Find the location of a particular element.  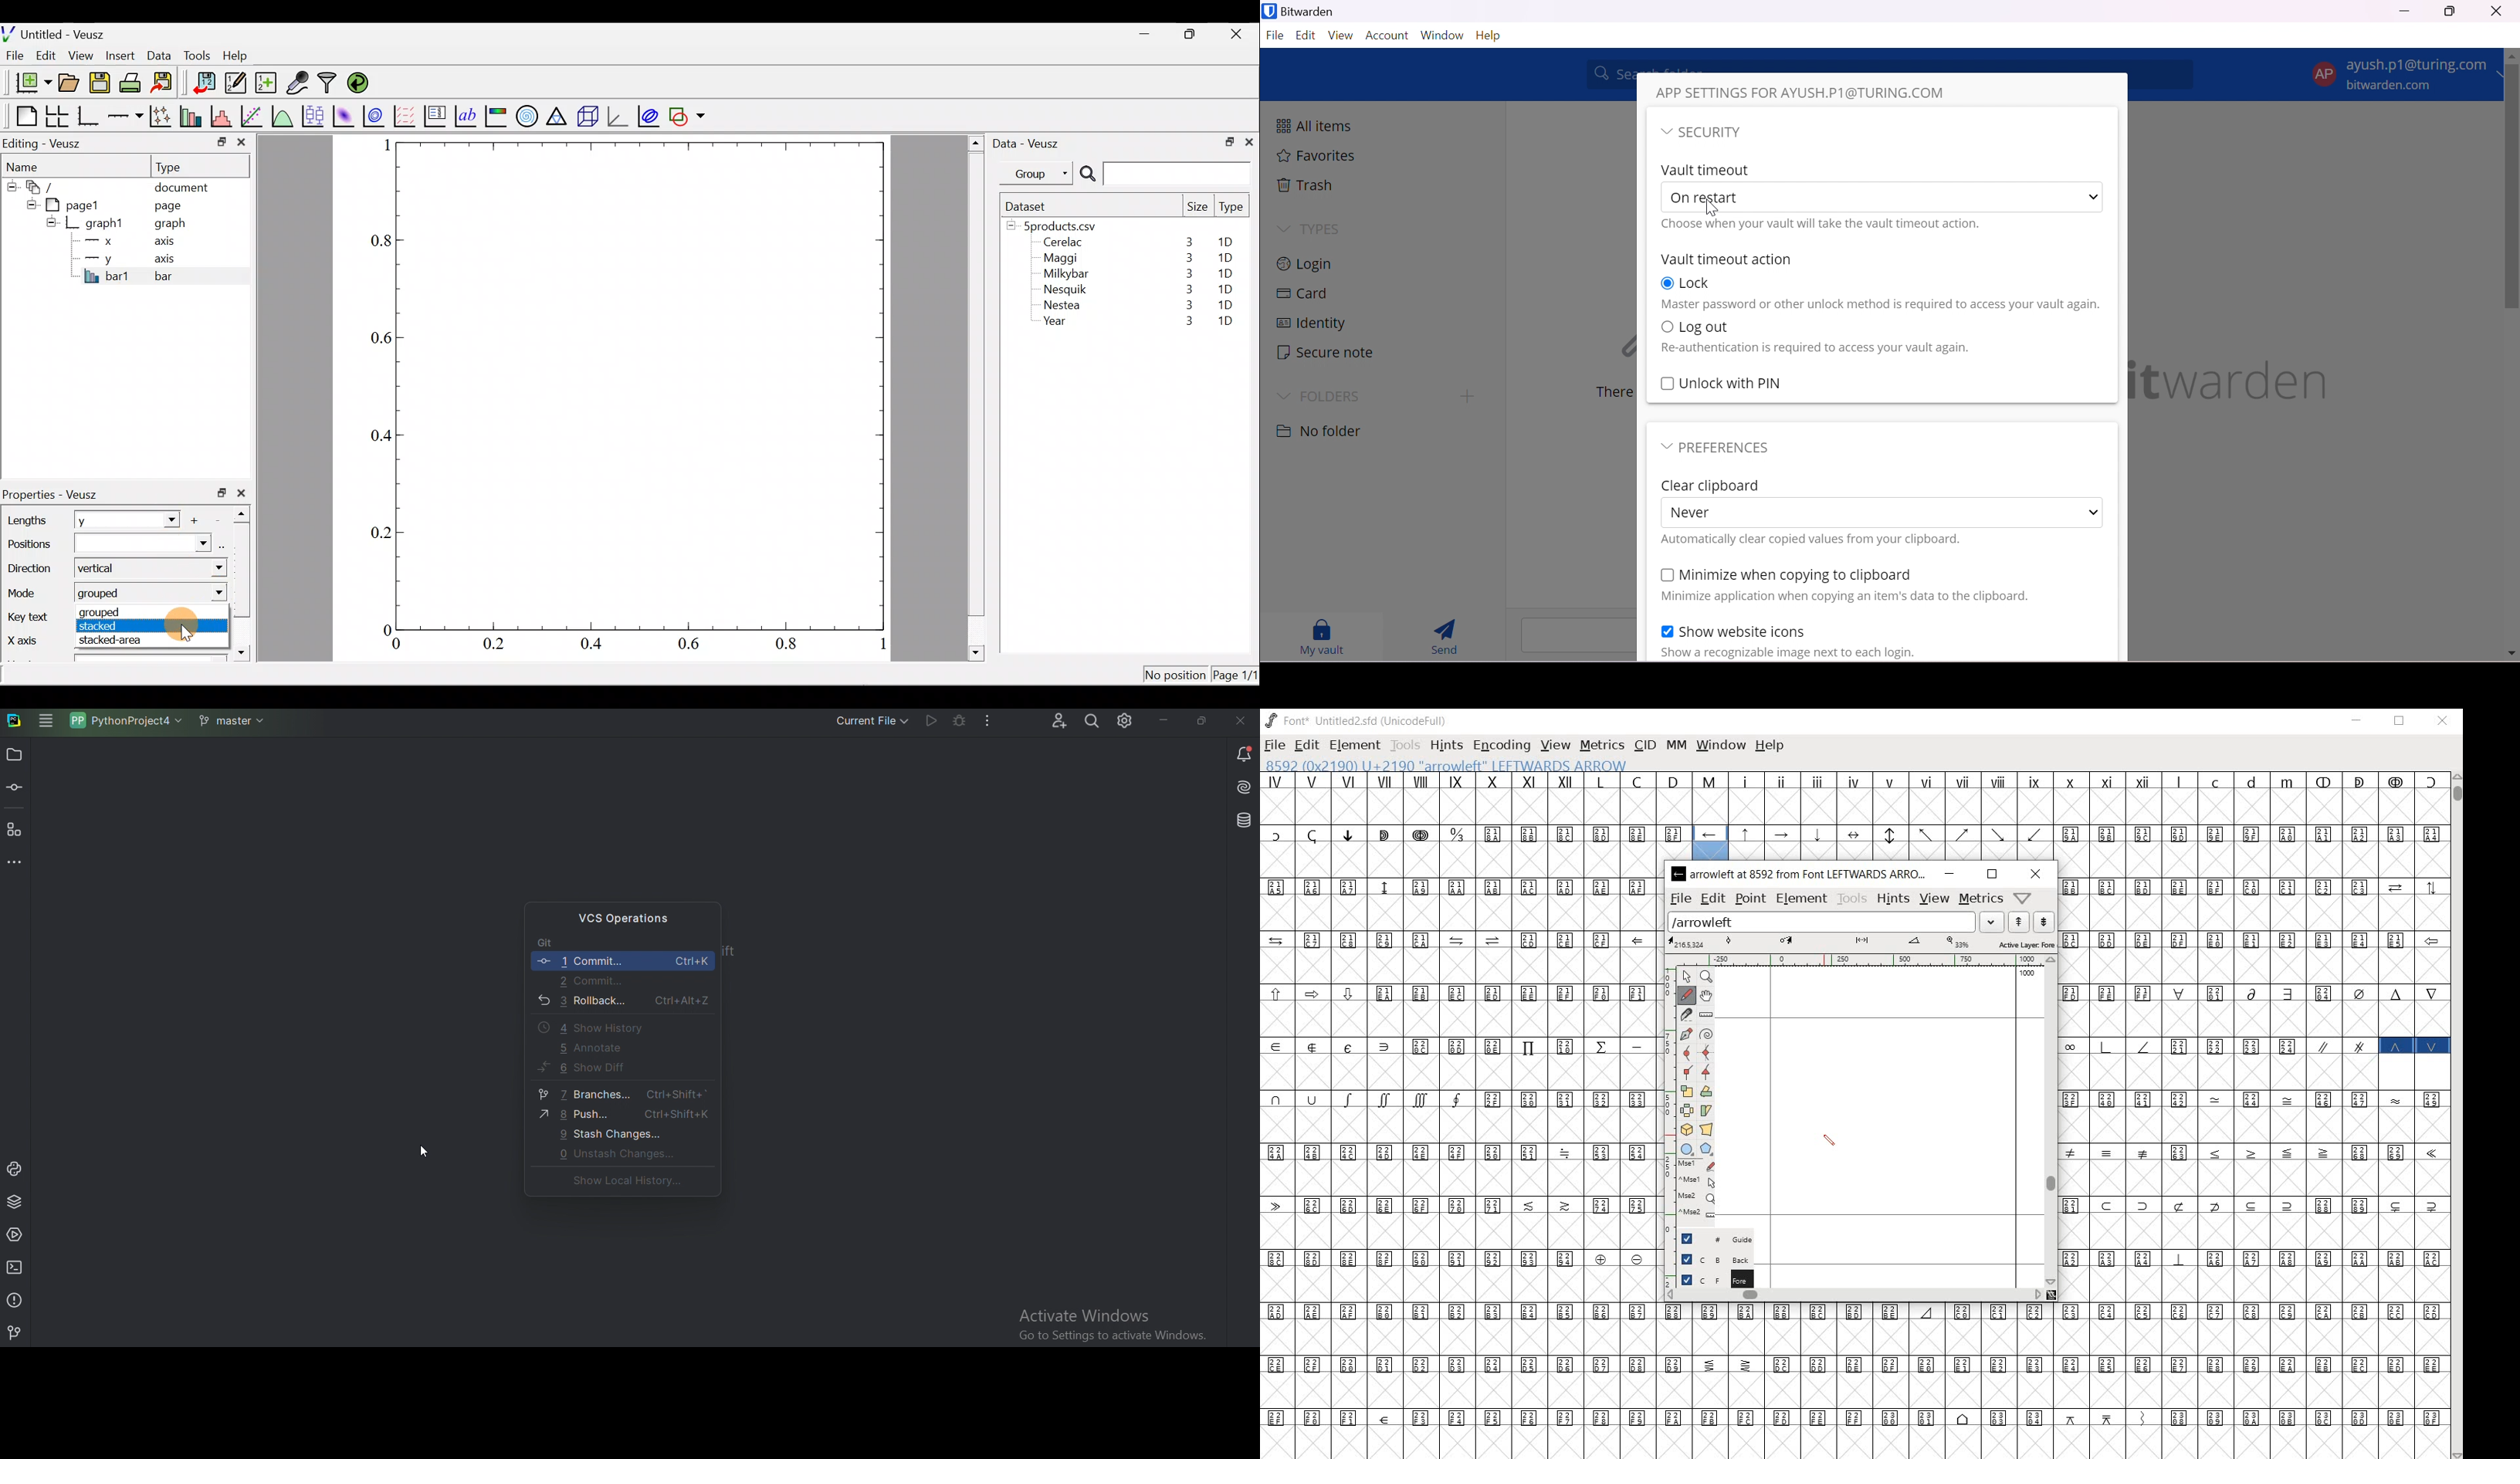

Code with me is located at coordinates (1052, 720).